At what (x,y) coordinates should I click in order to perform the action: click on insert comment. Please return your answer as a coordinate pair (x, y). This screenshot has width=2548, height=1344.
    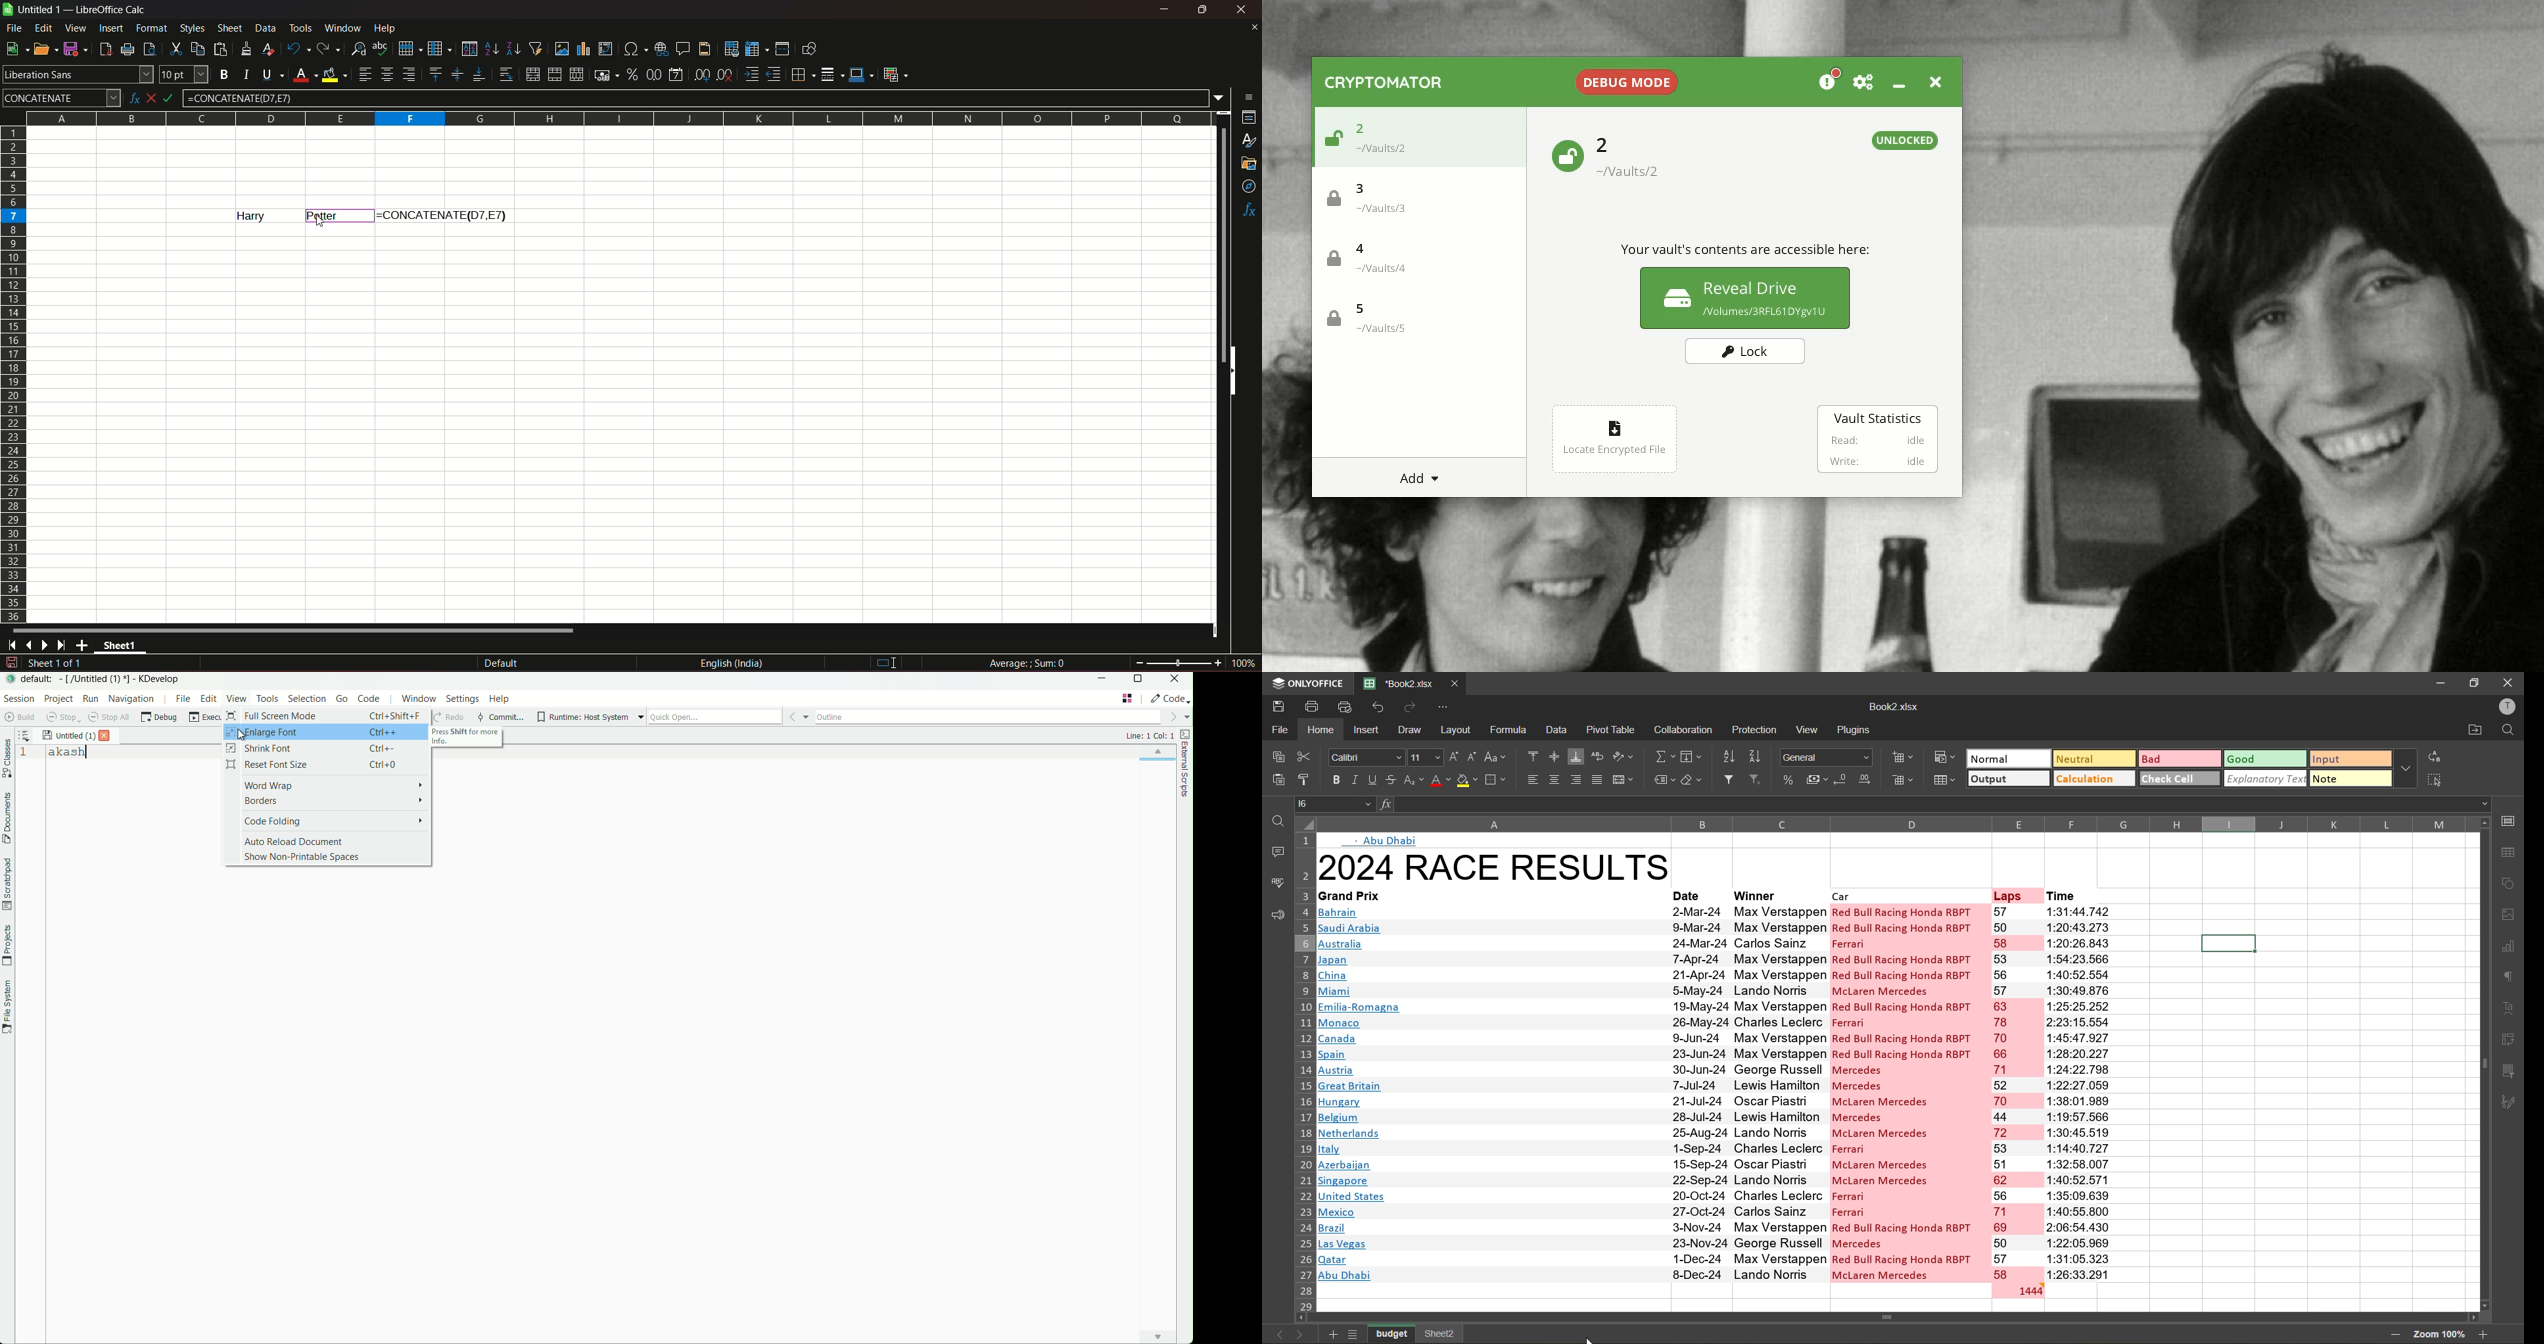
    Looking at the image, I should click on (682, 47).